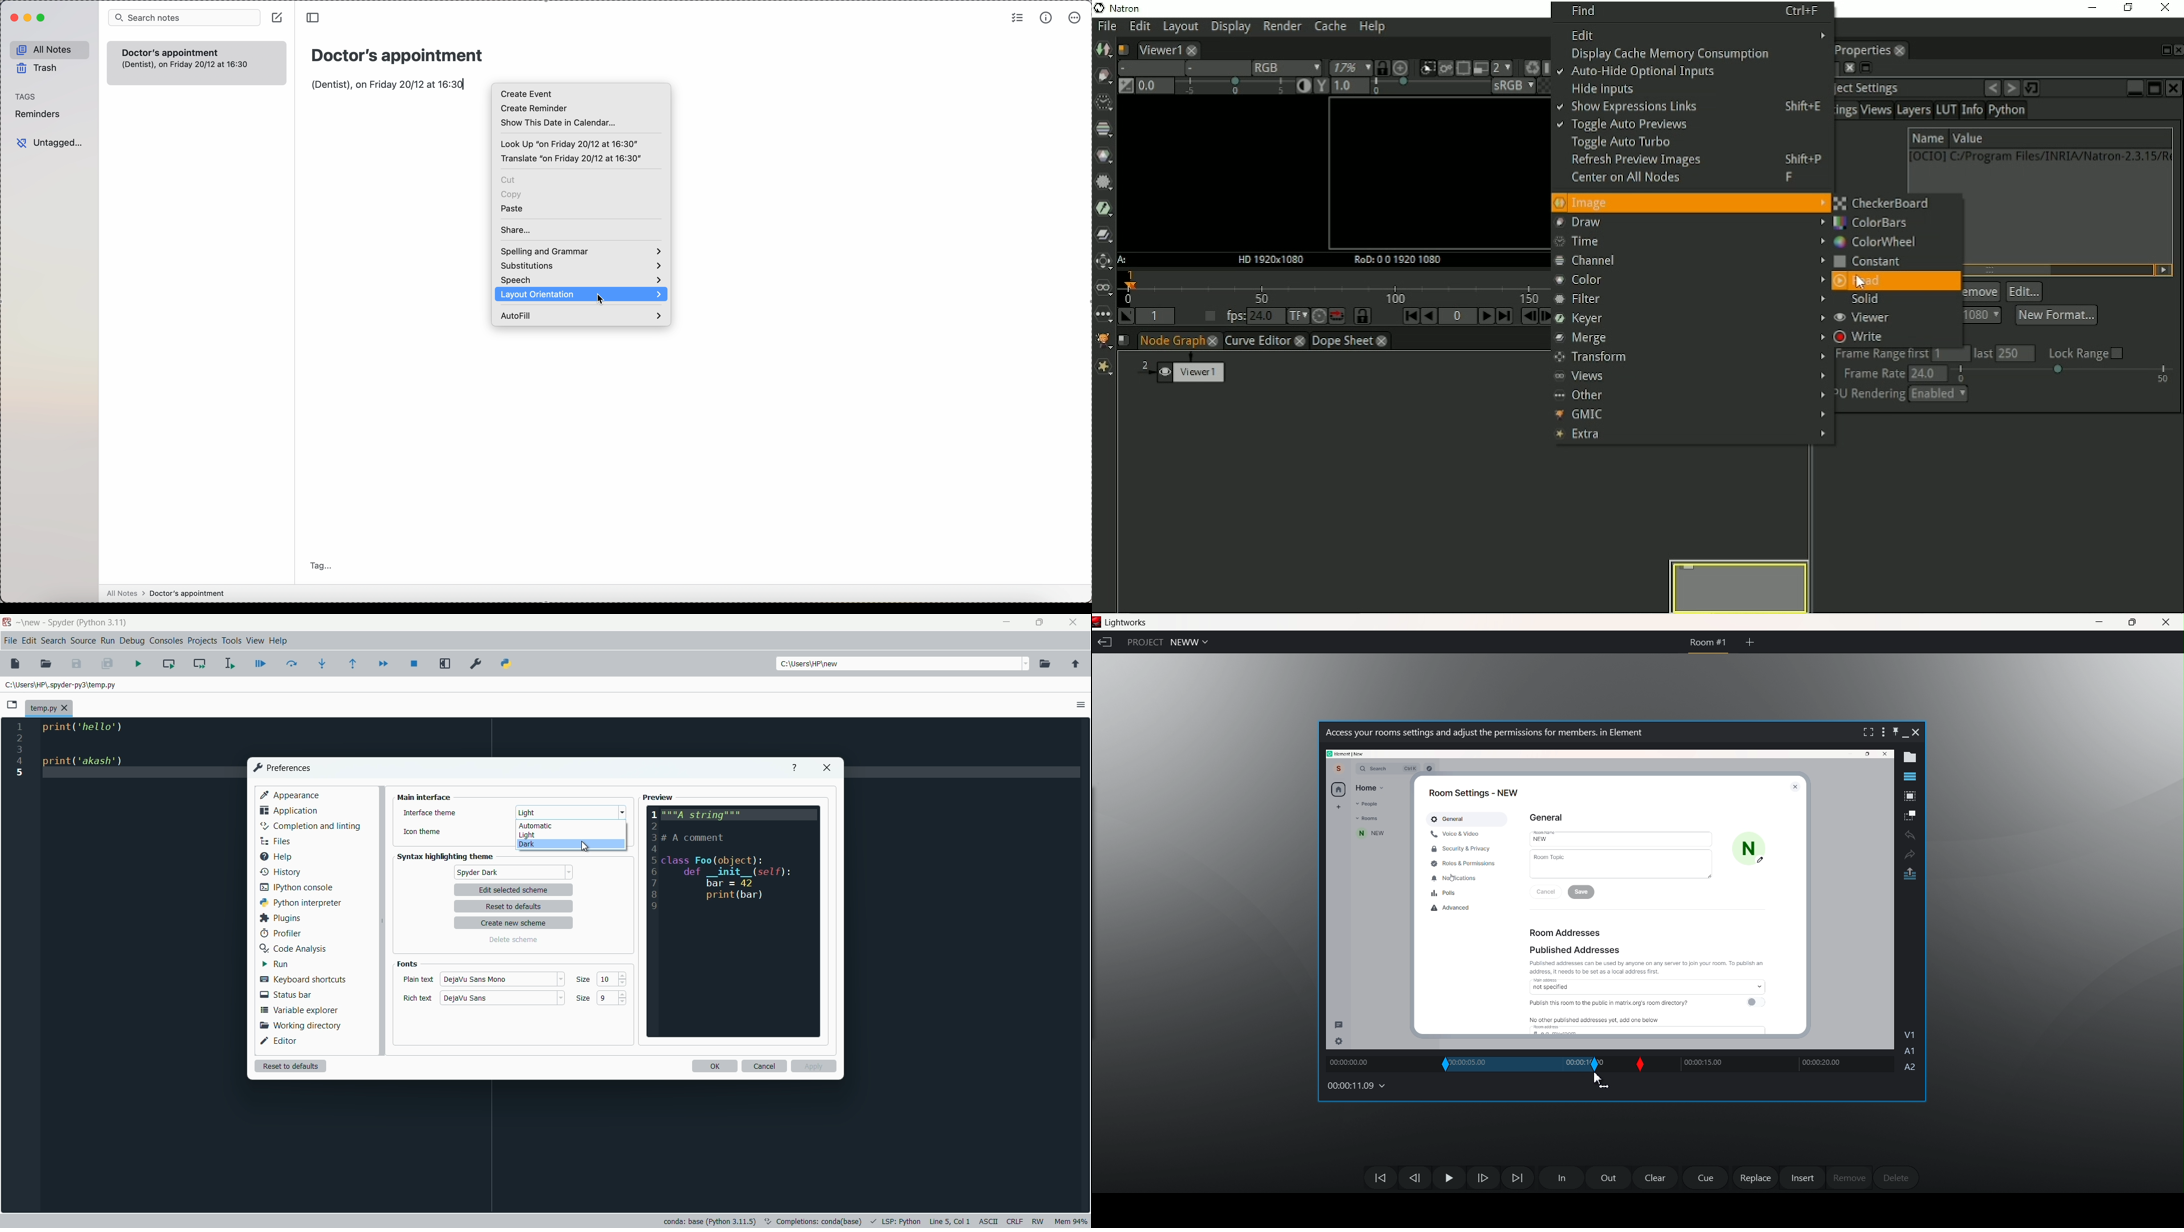 Image resolution: width=2184 pixels, height=1232 pixels. I want to click on show setting menu, so click(1876, 733).